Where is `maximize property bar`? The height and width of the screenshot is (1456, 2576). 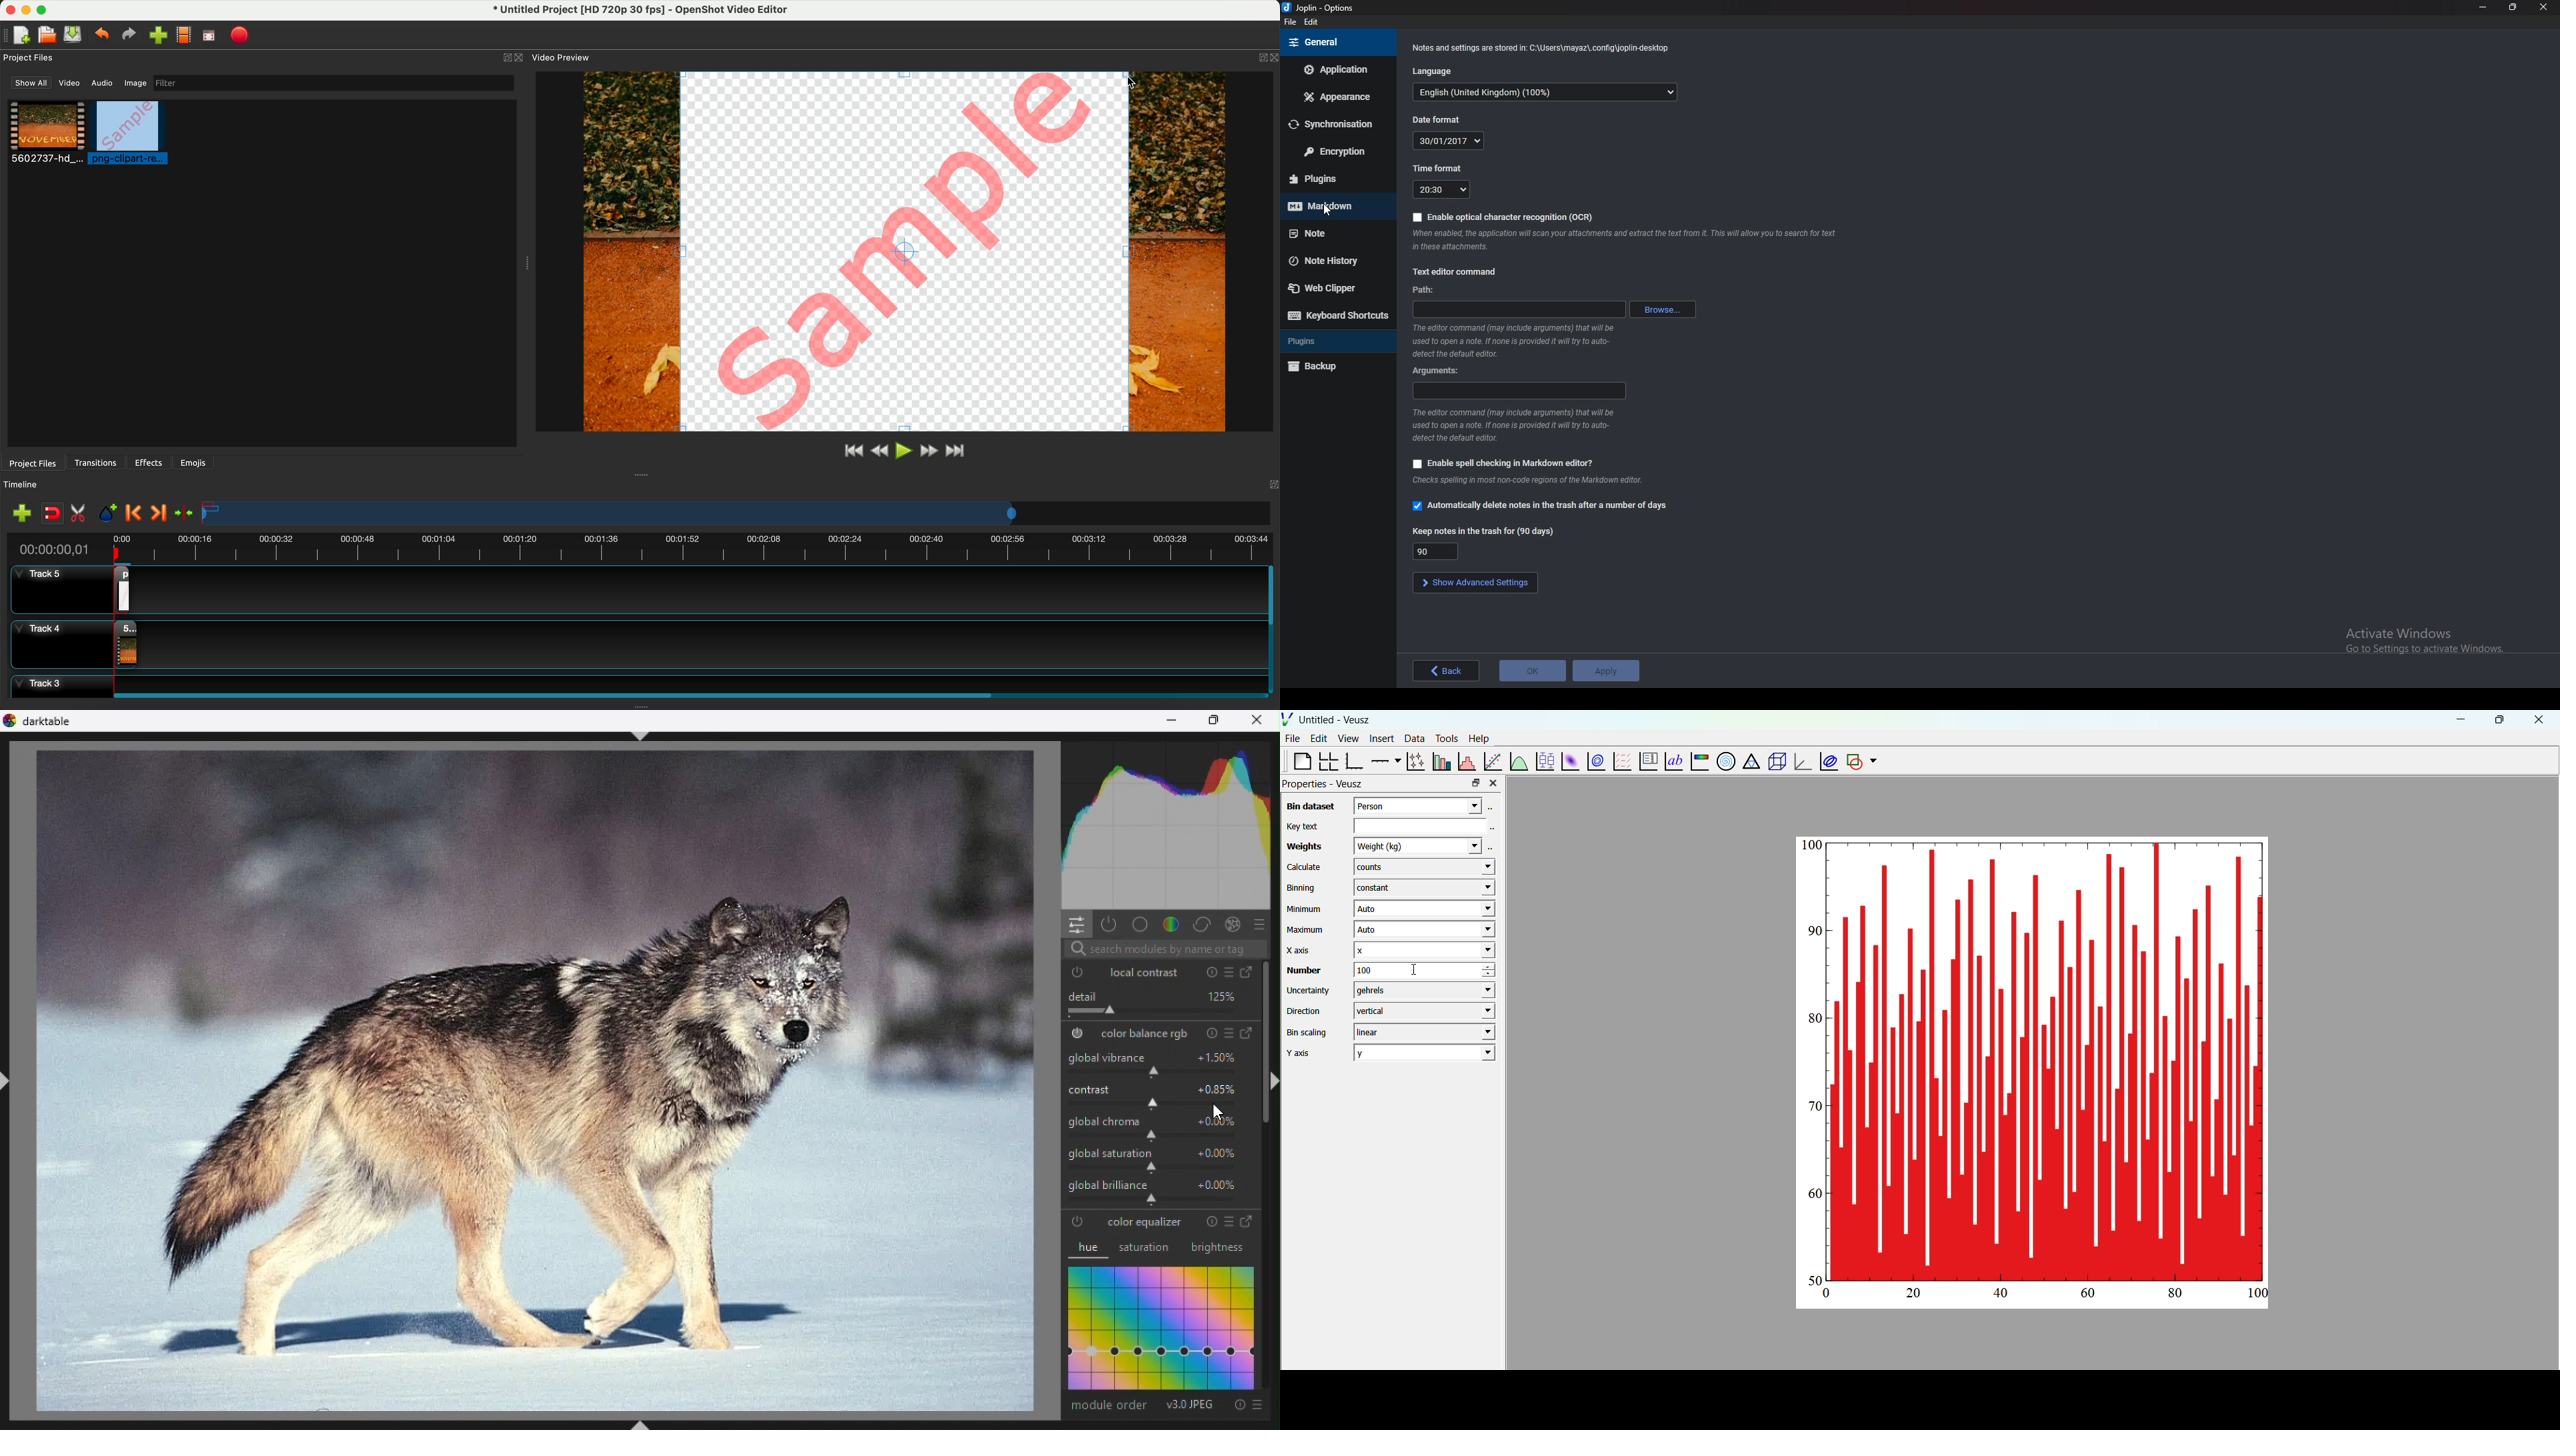
maximize property bar is located at coordinates (1476, 783).